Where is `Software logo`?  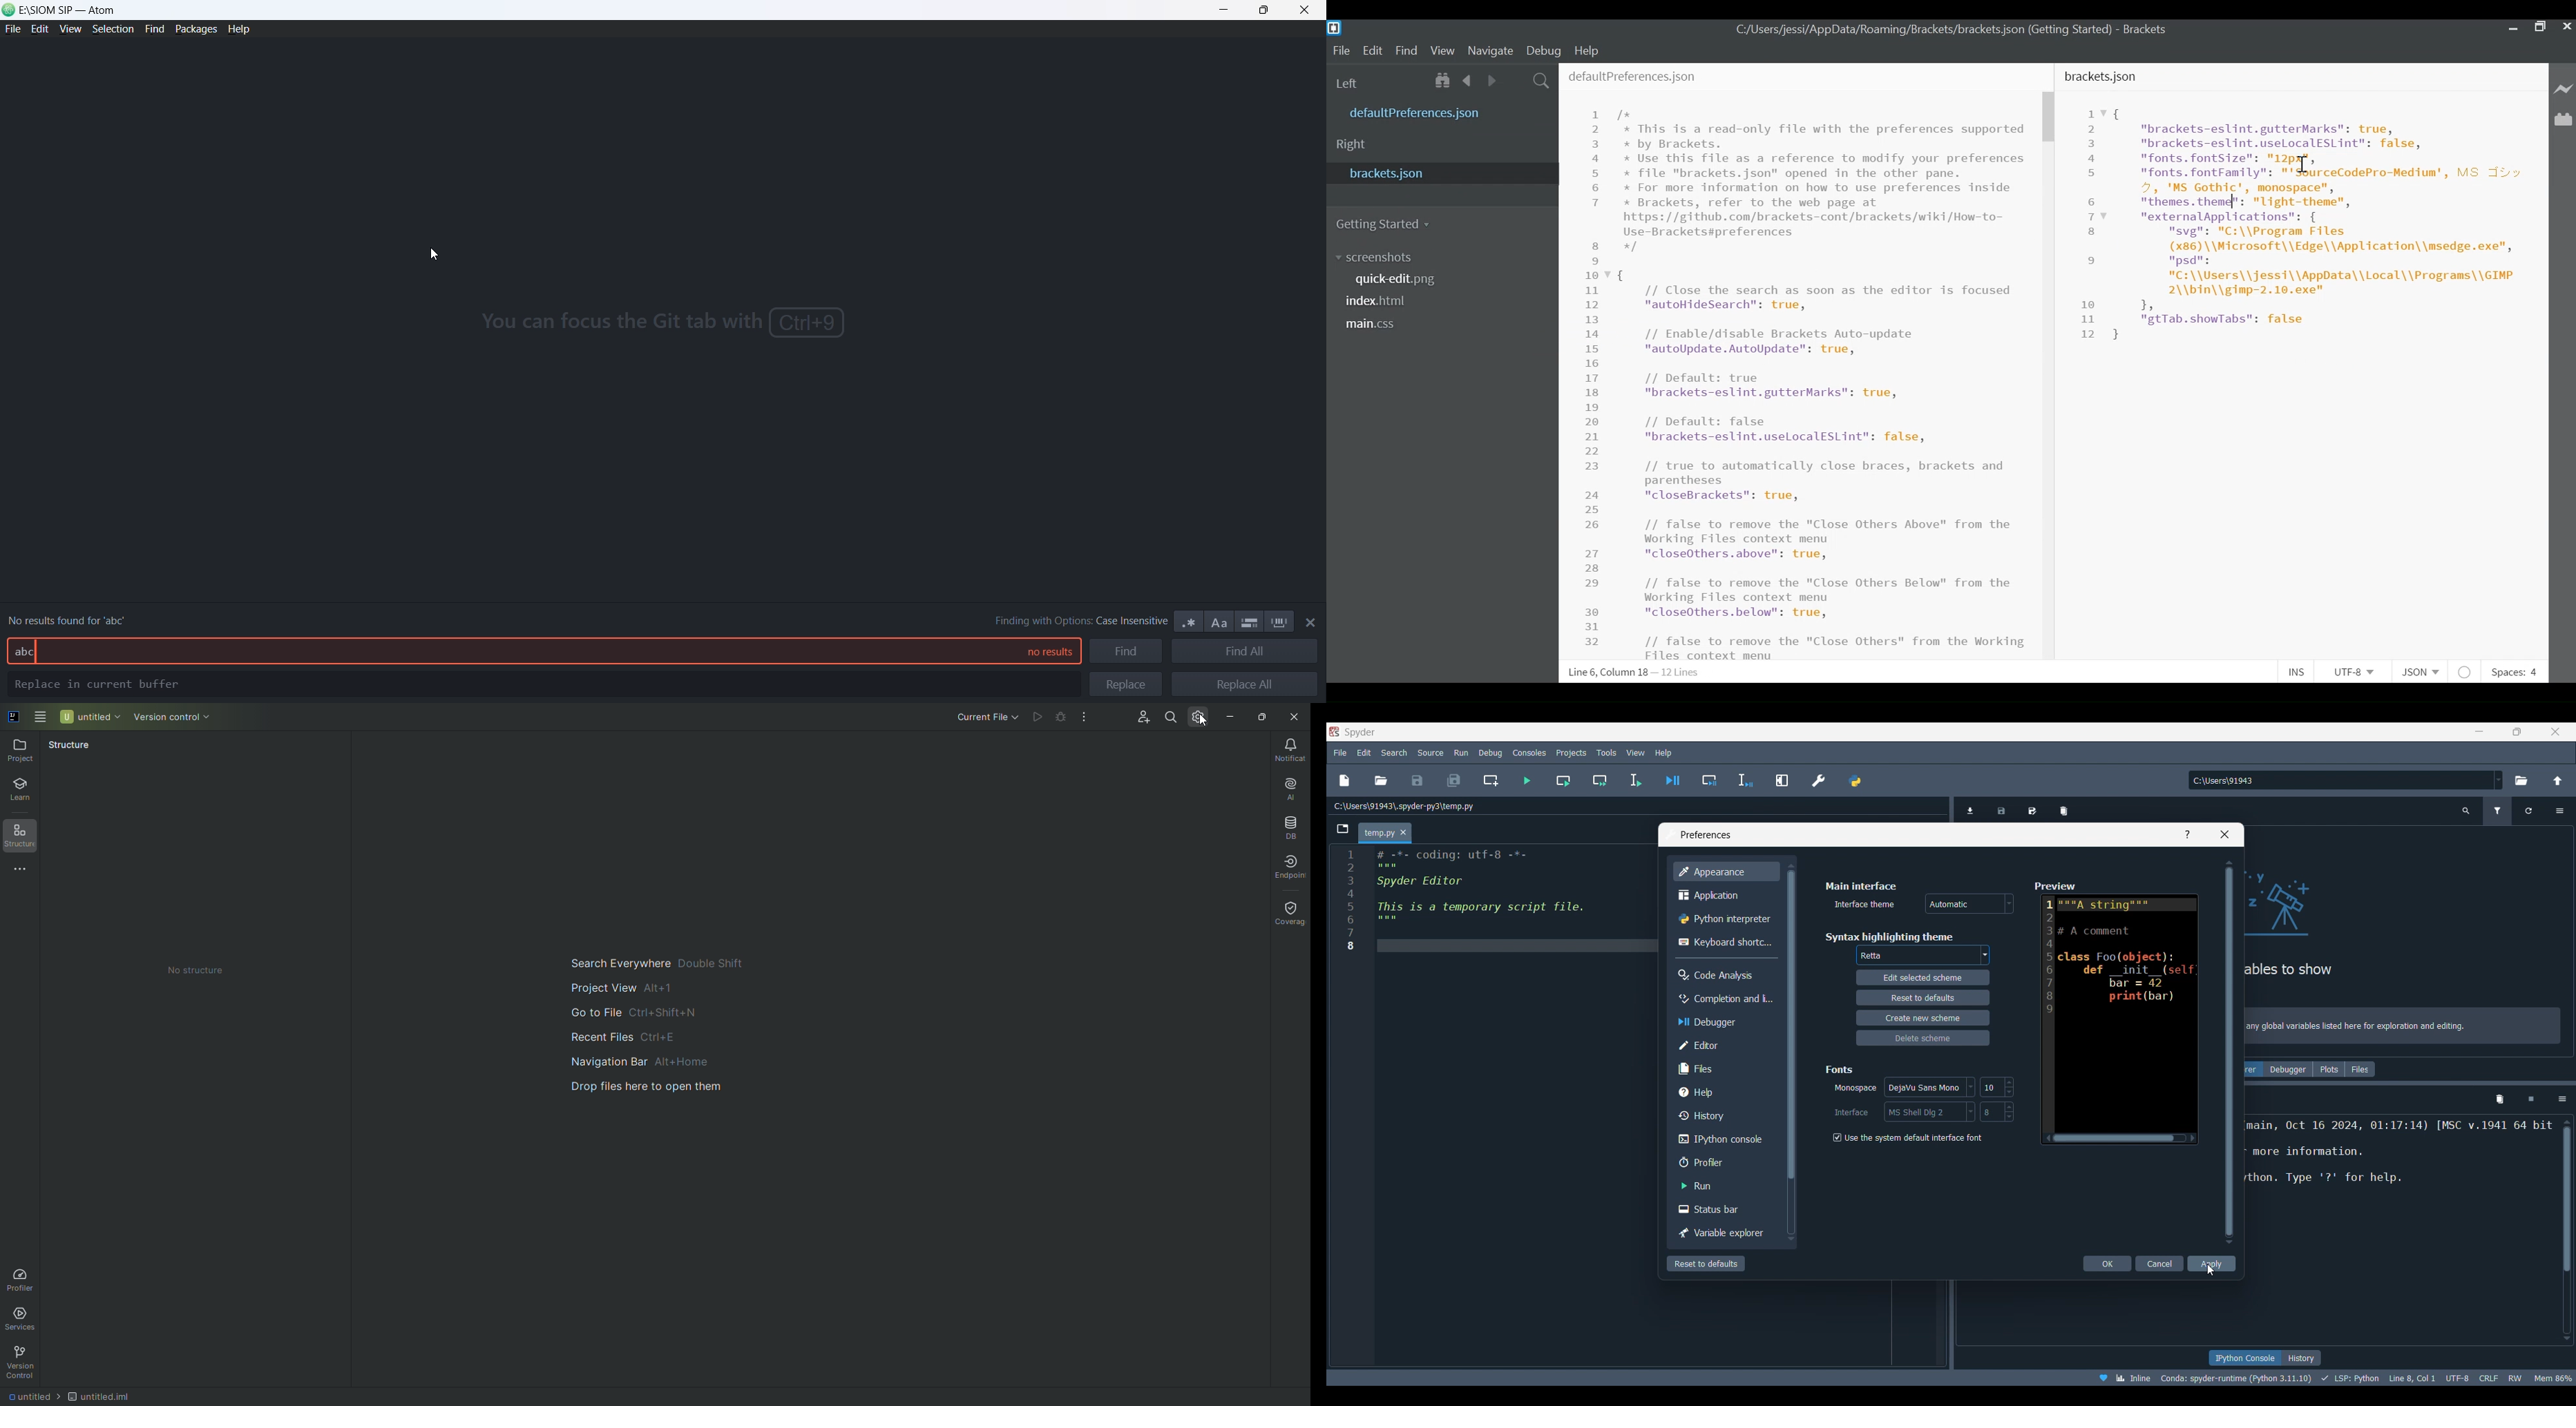 Software logo is located at coordinates (1334, 732).